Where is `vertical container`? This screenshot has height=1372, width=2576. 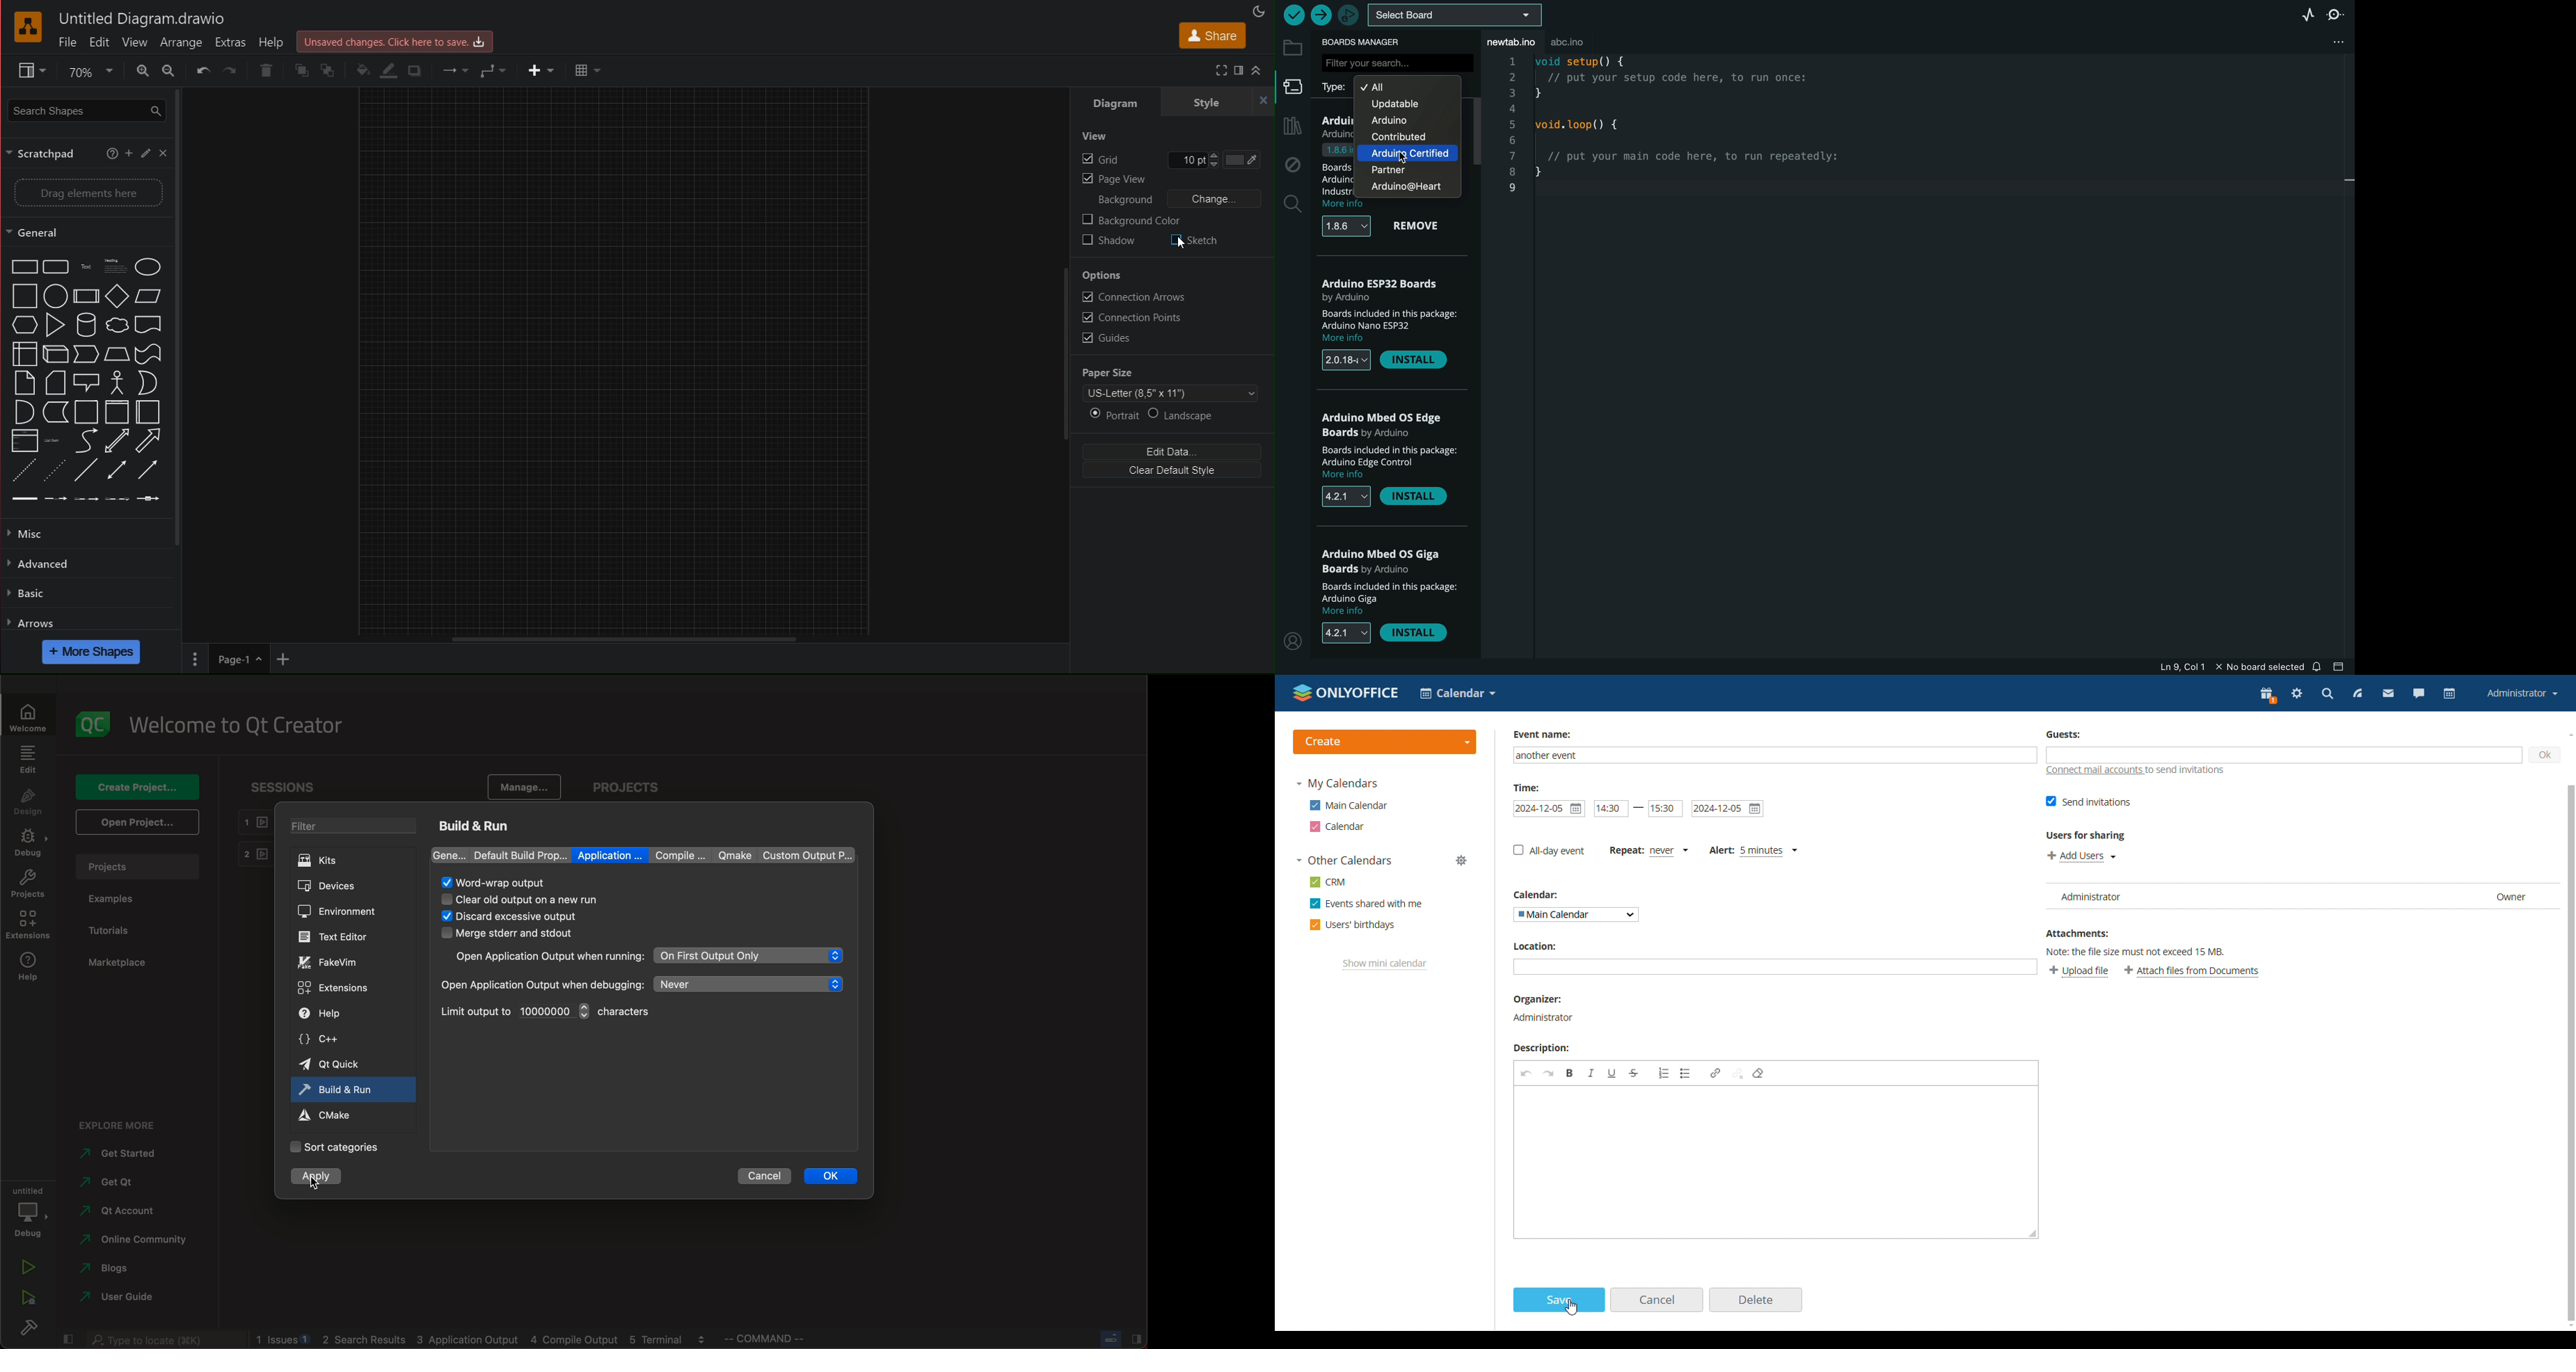 vertical container is located at coordinates (118, 412).